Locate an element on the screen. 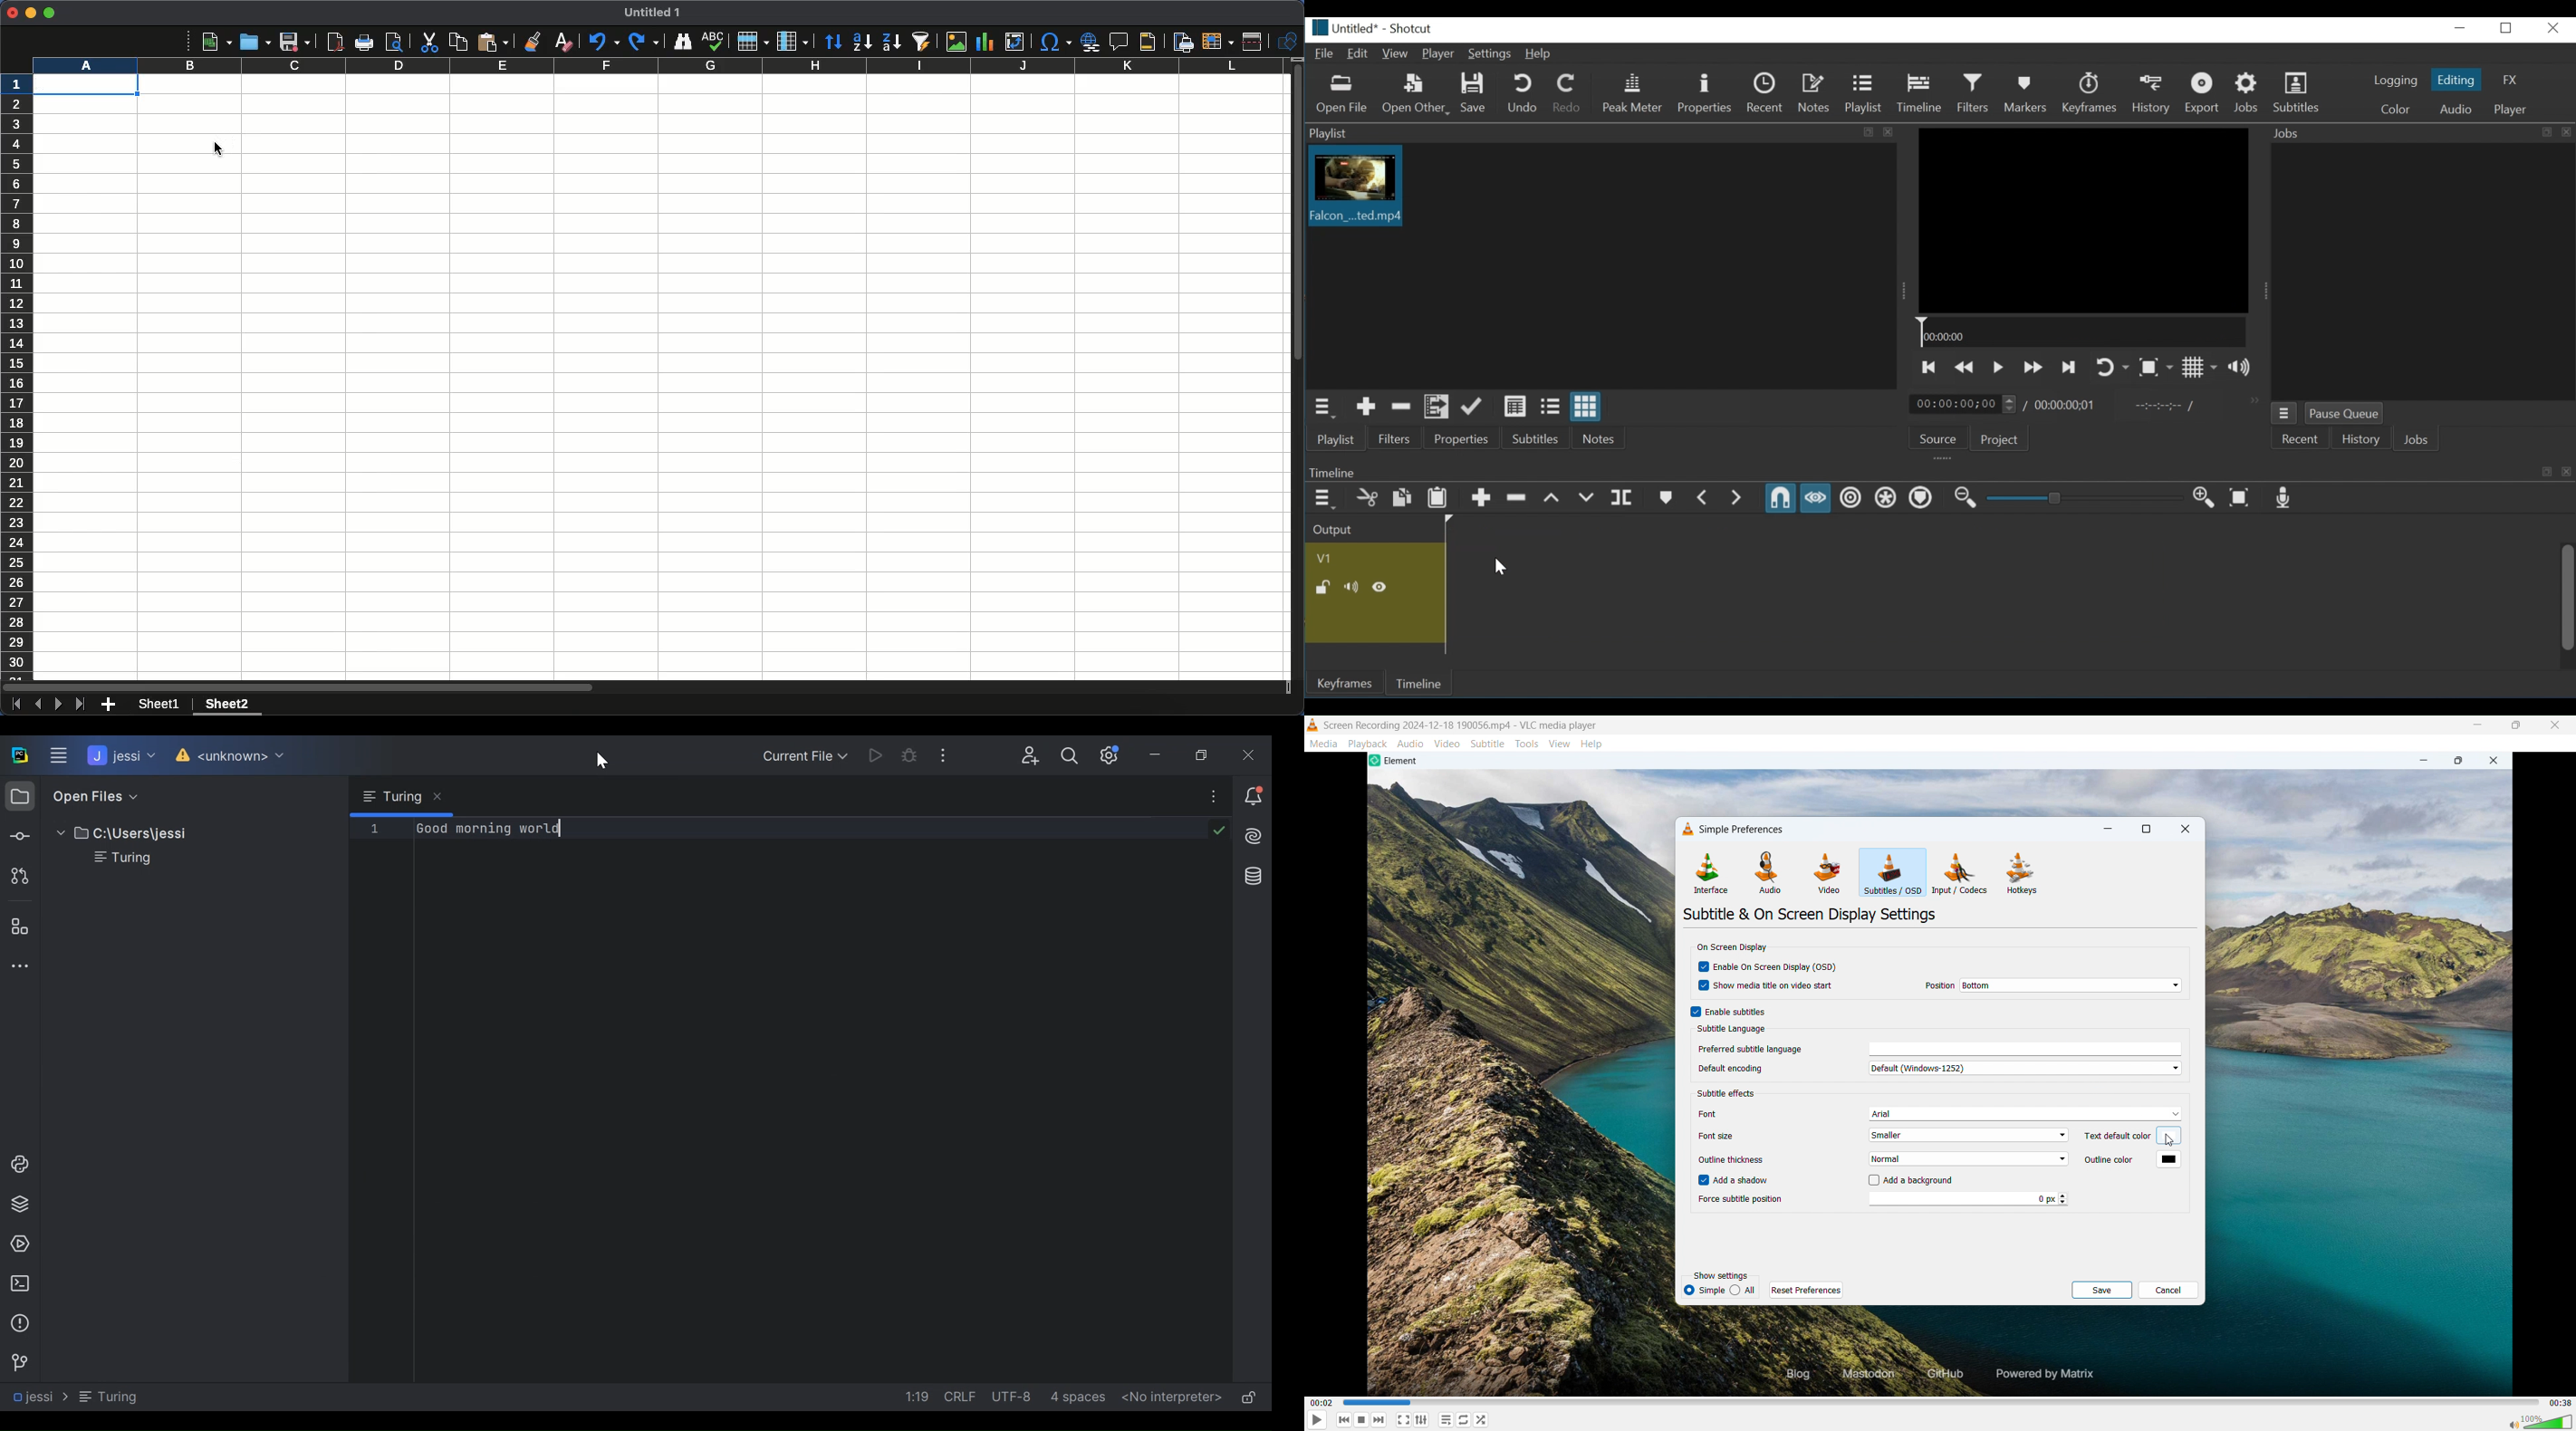 Image resolution: width=2576 pixels, height=1456 pixels. Play quickly forward is located at coordinates (2034, 366).